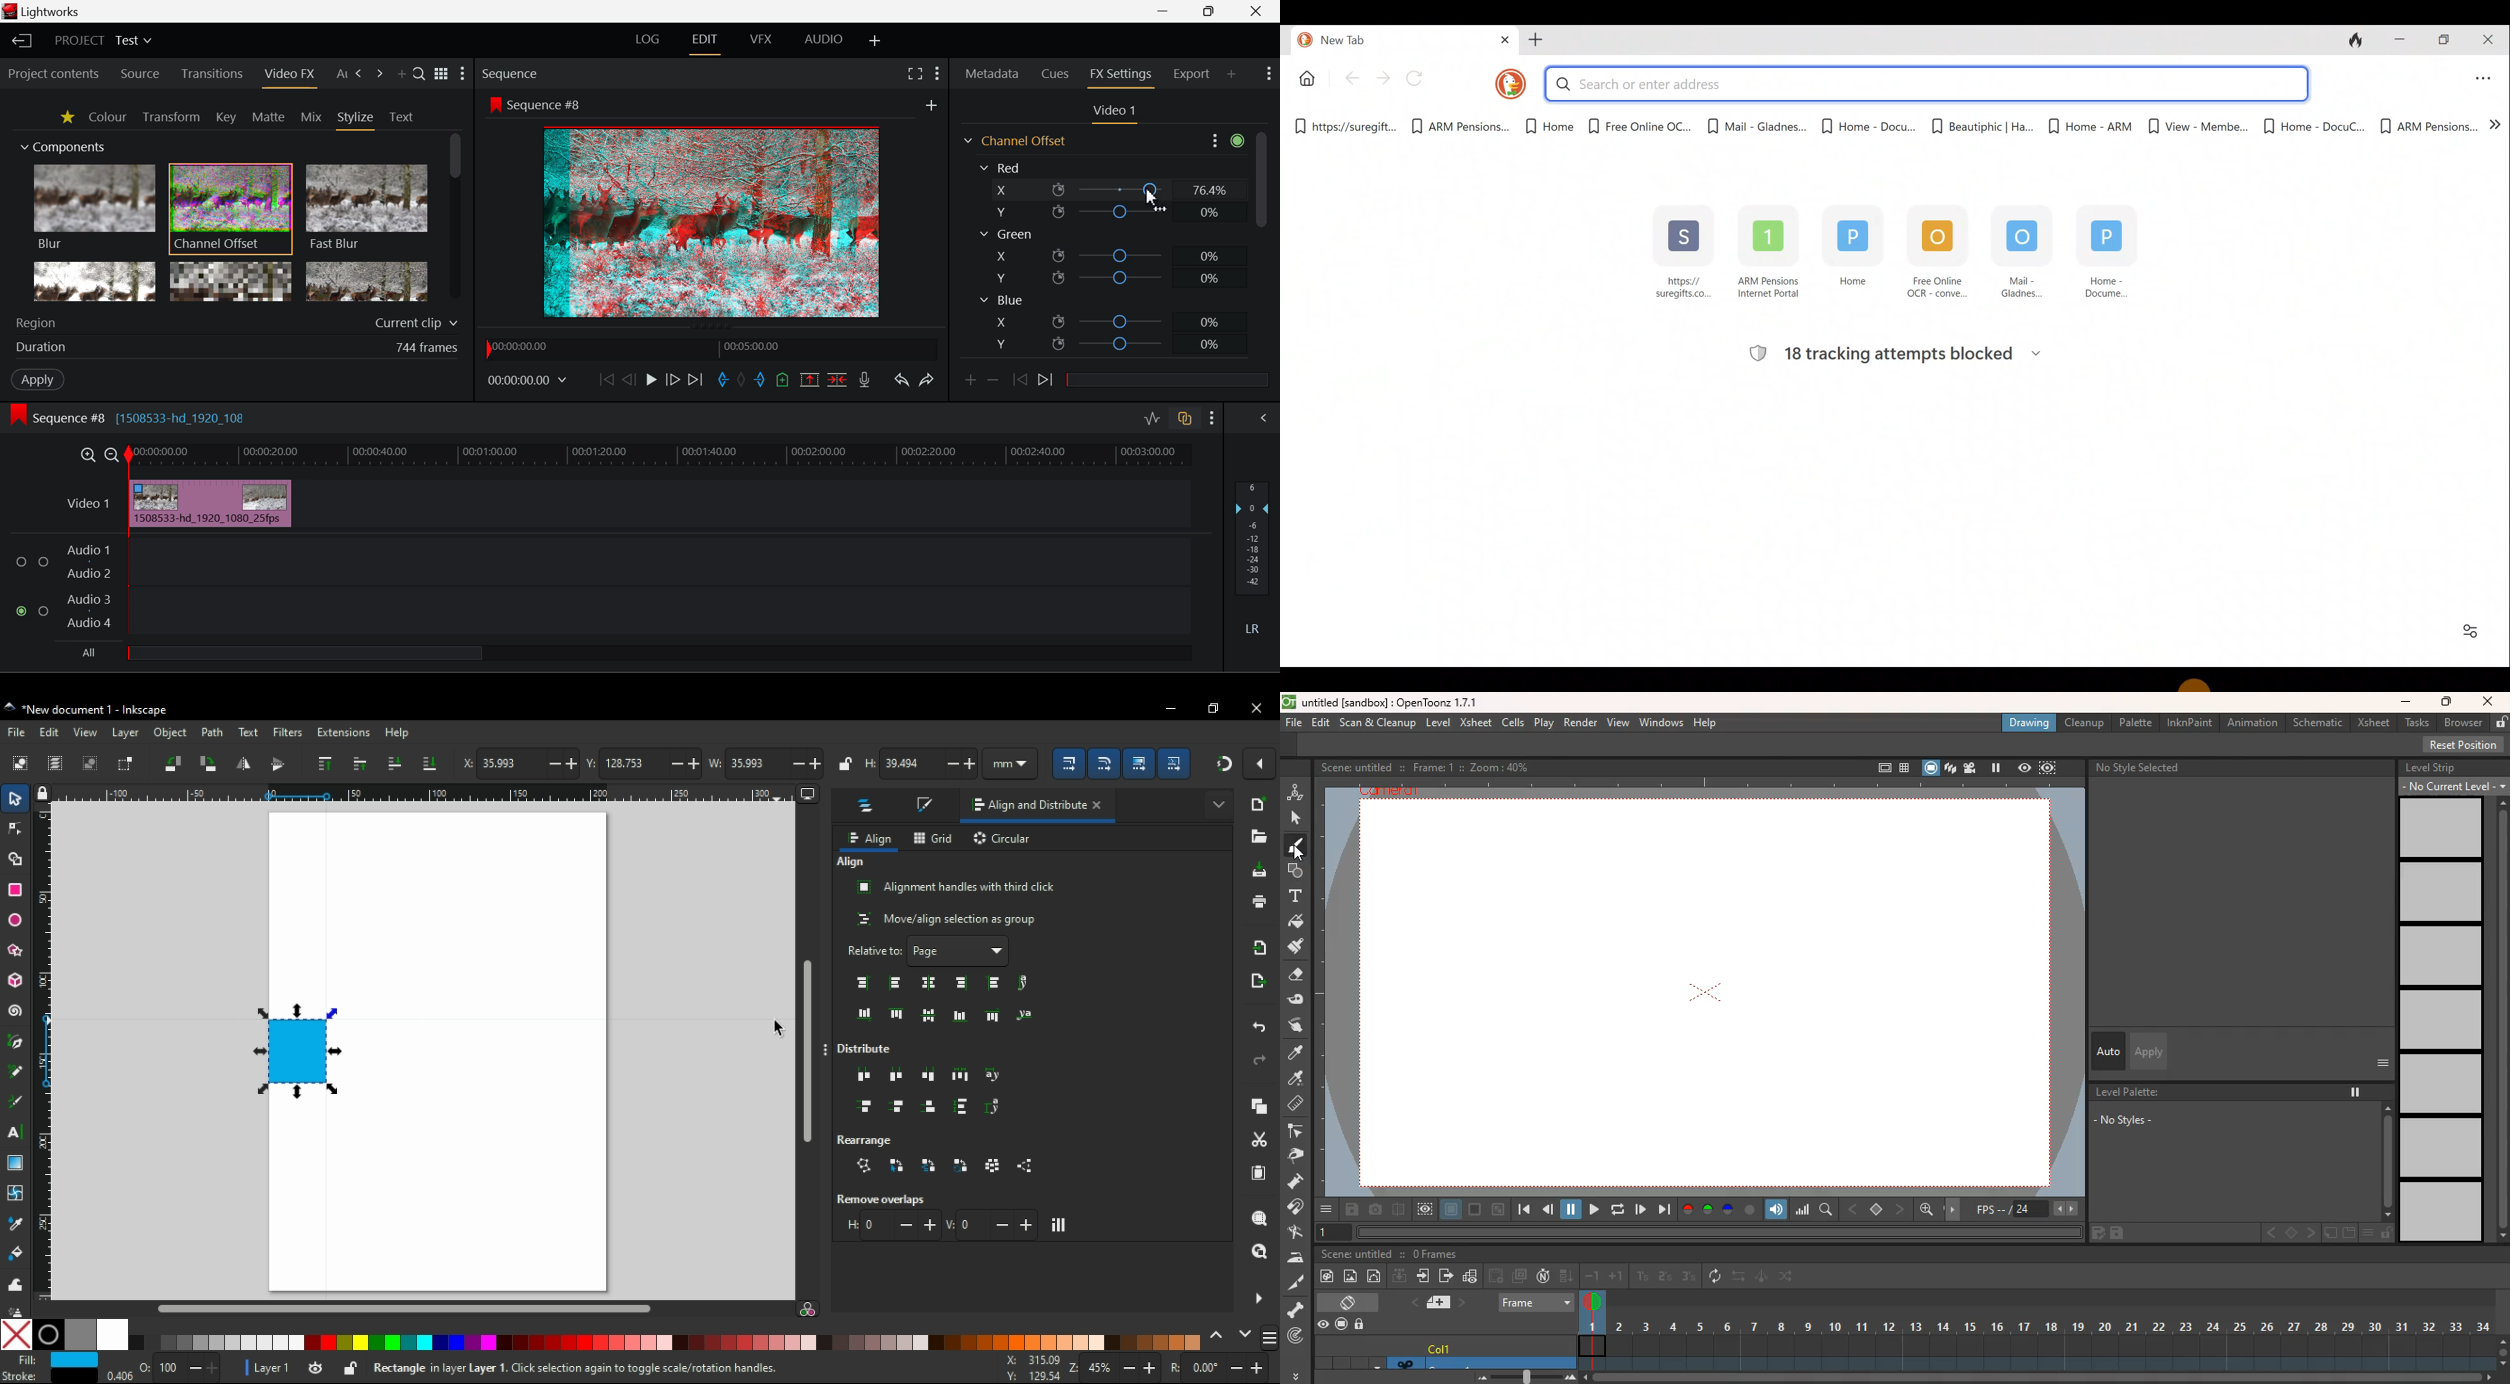 The width and height of the screenshot is (2520, 1400). I want to click on Search or enter address, so click(1925, 82).